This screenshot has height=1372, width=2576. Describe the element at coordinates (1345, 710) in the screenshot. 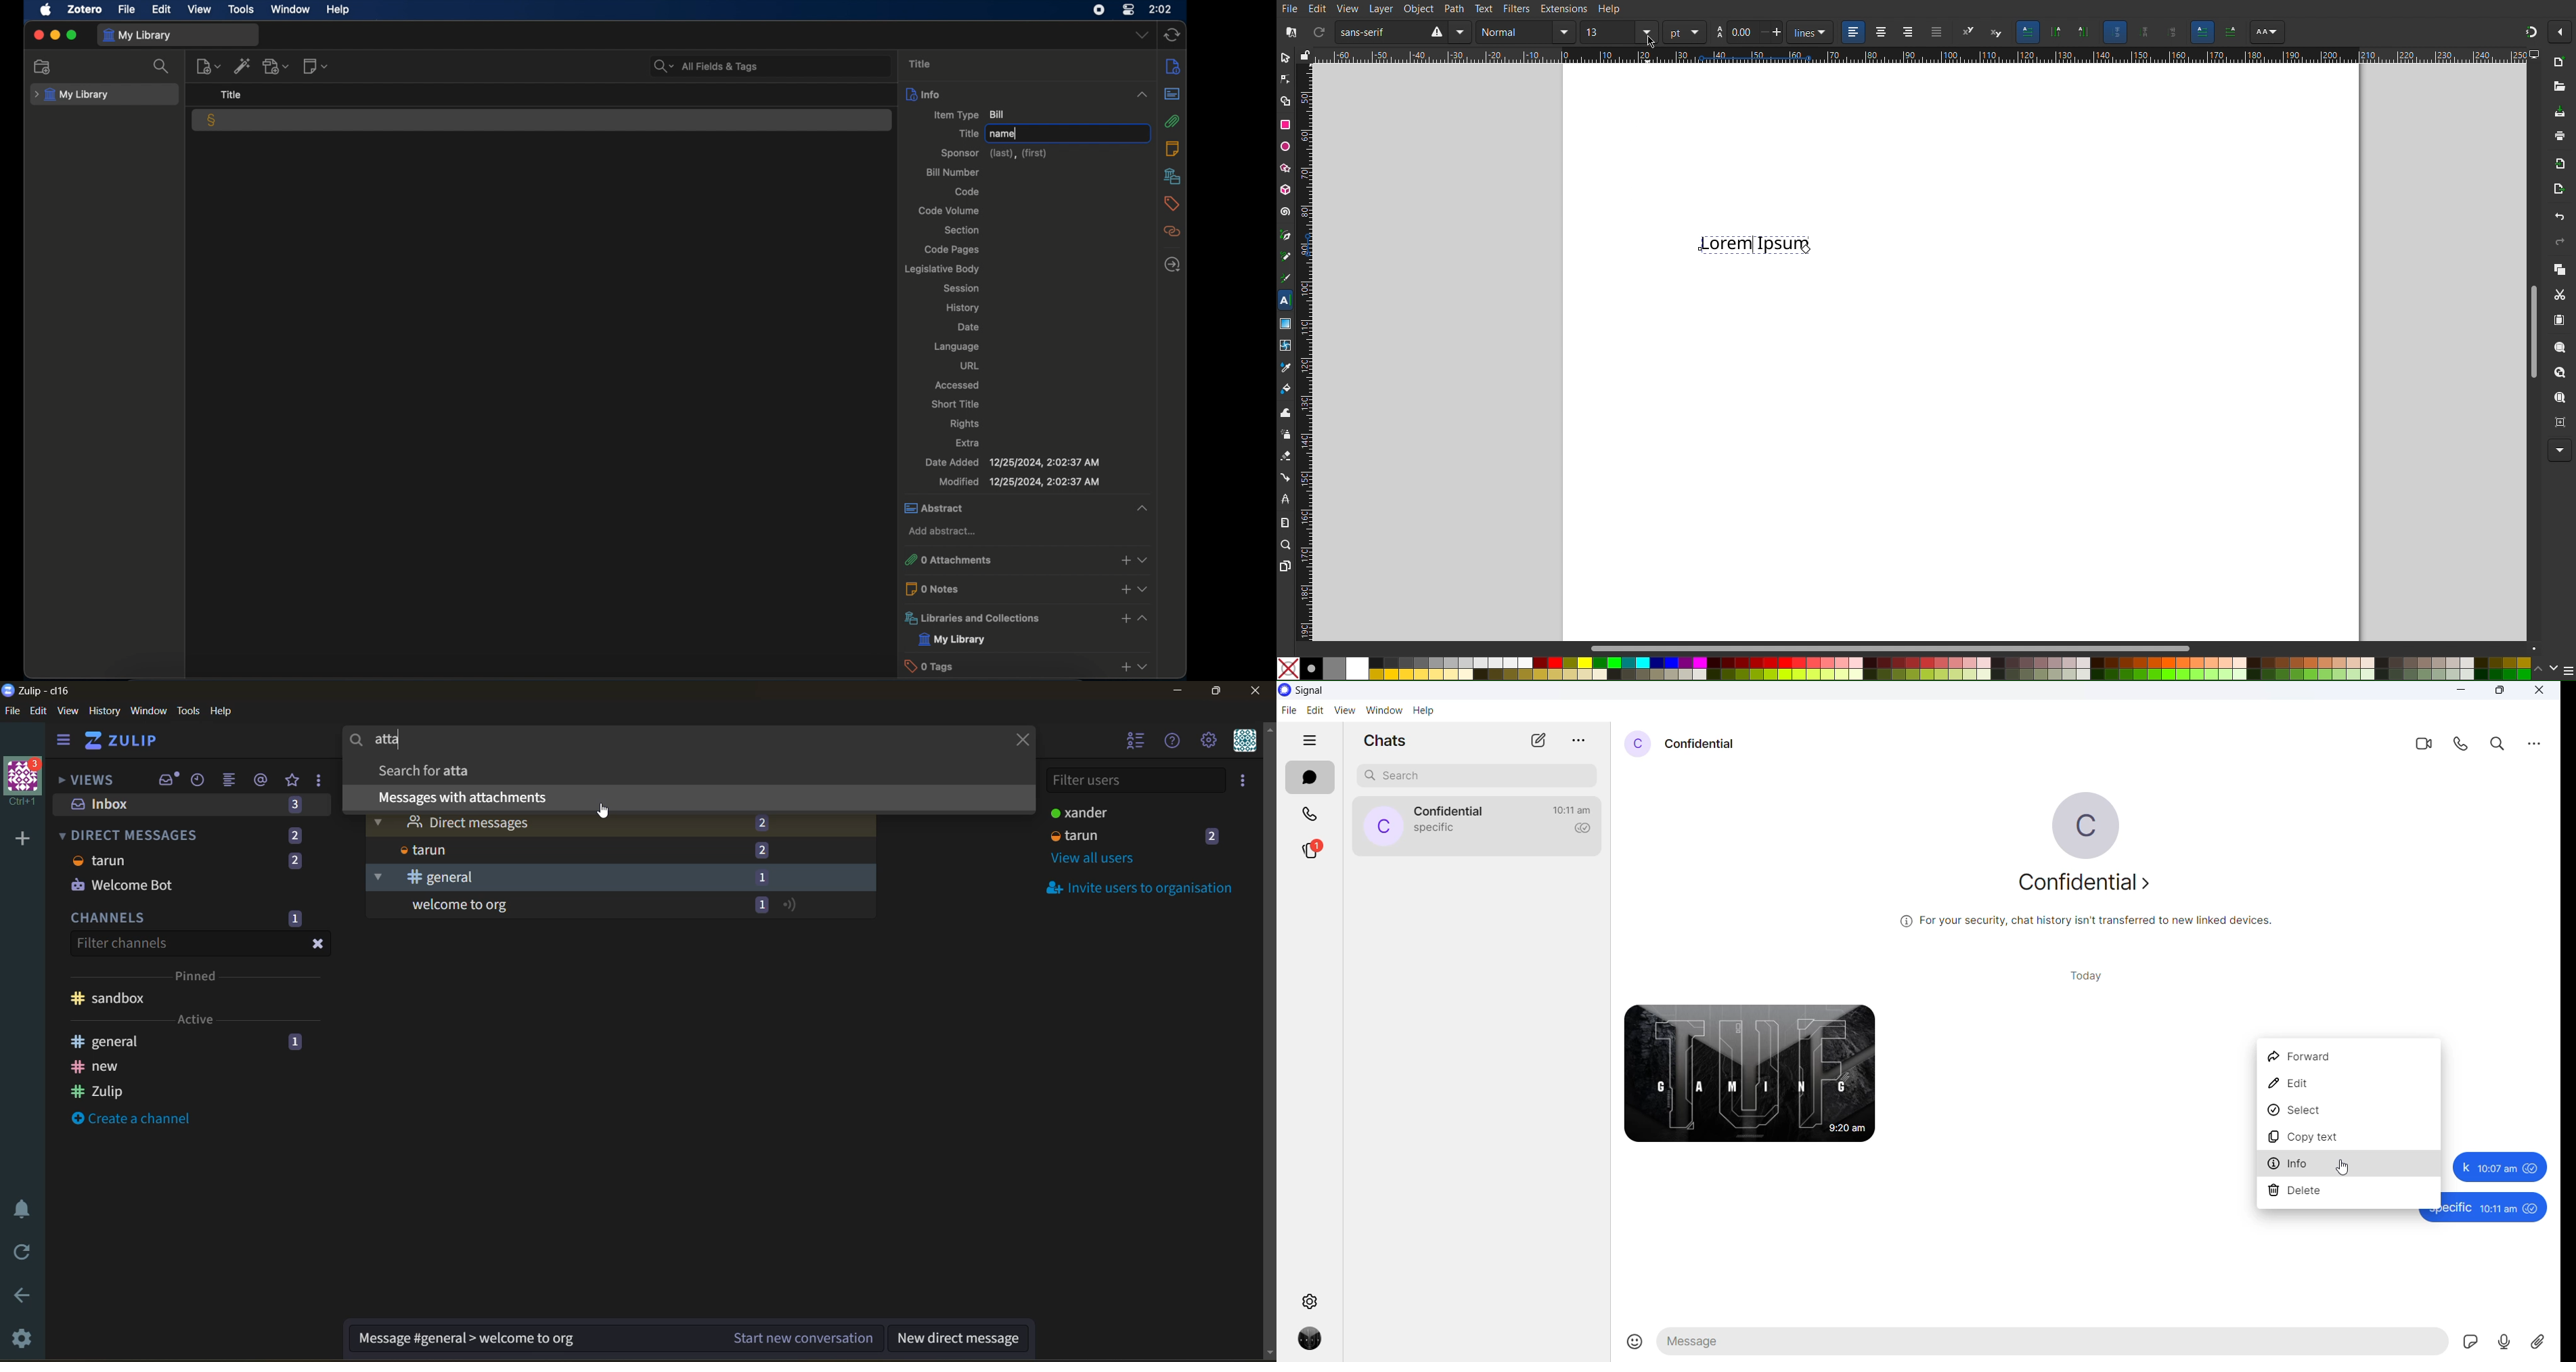

I see `view` at that location.